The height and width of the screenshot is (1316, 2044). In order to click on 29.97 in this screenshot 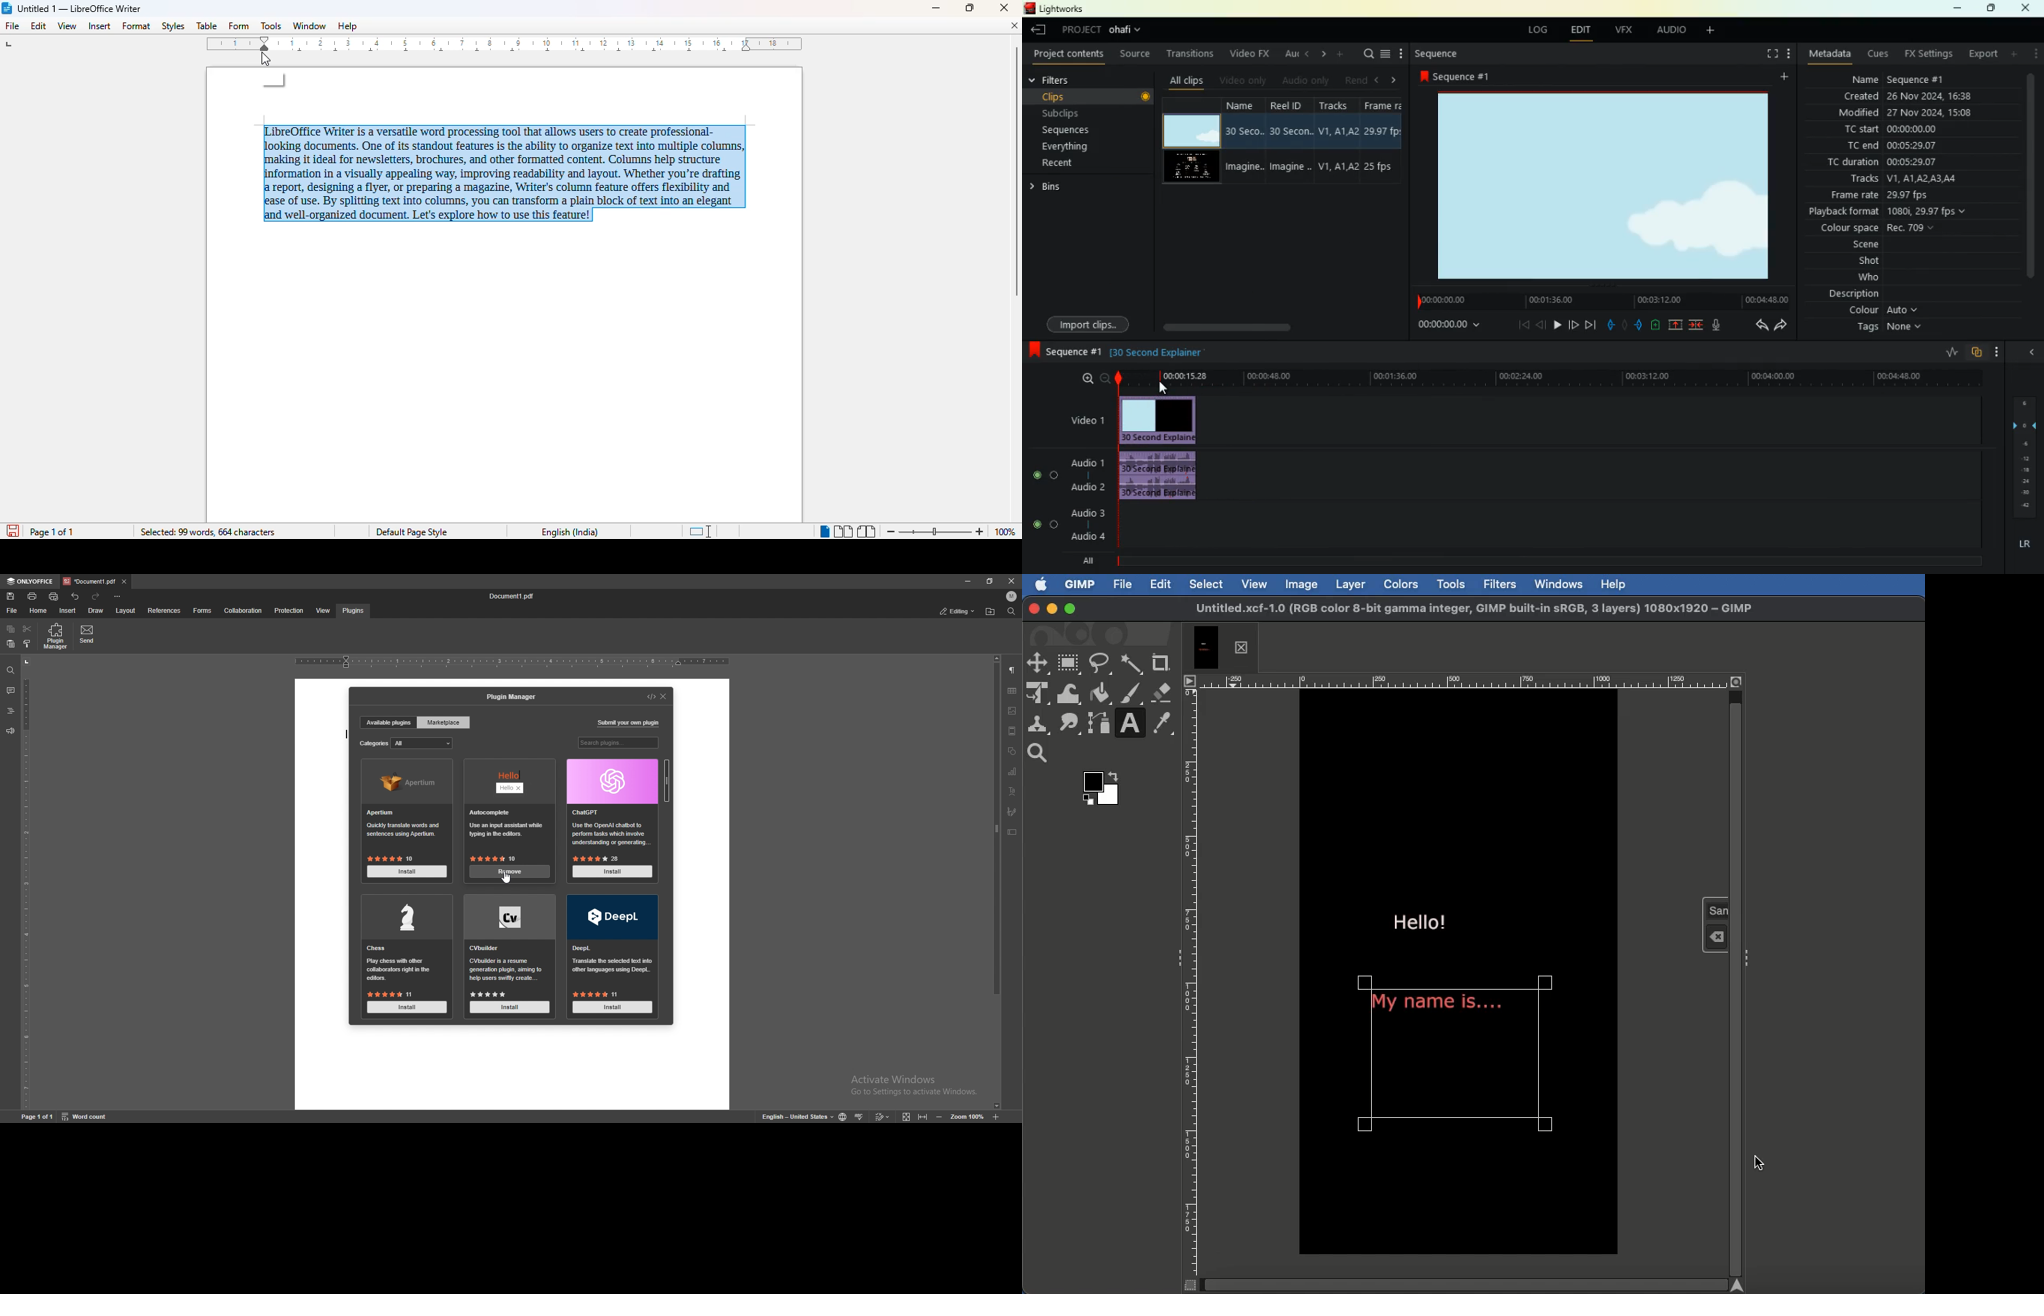, I will do `click(1383, 131)`.